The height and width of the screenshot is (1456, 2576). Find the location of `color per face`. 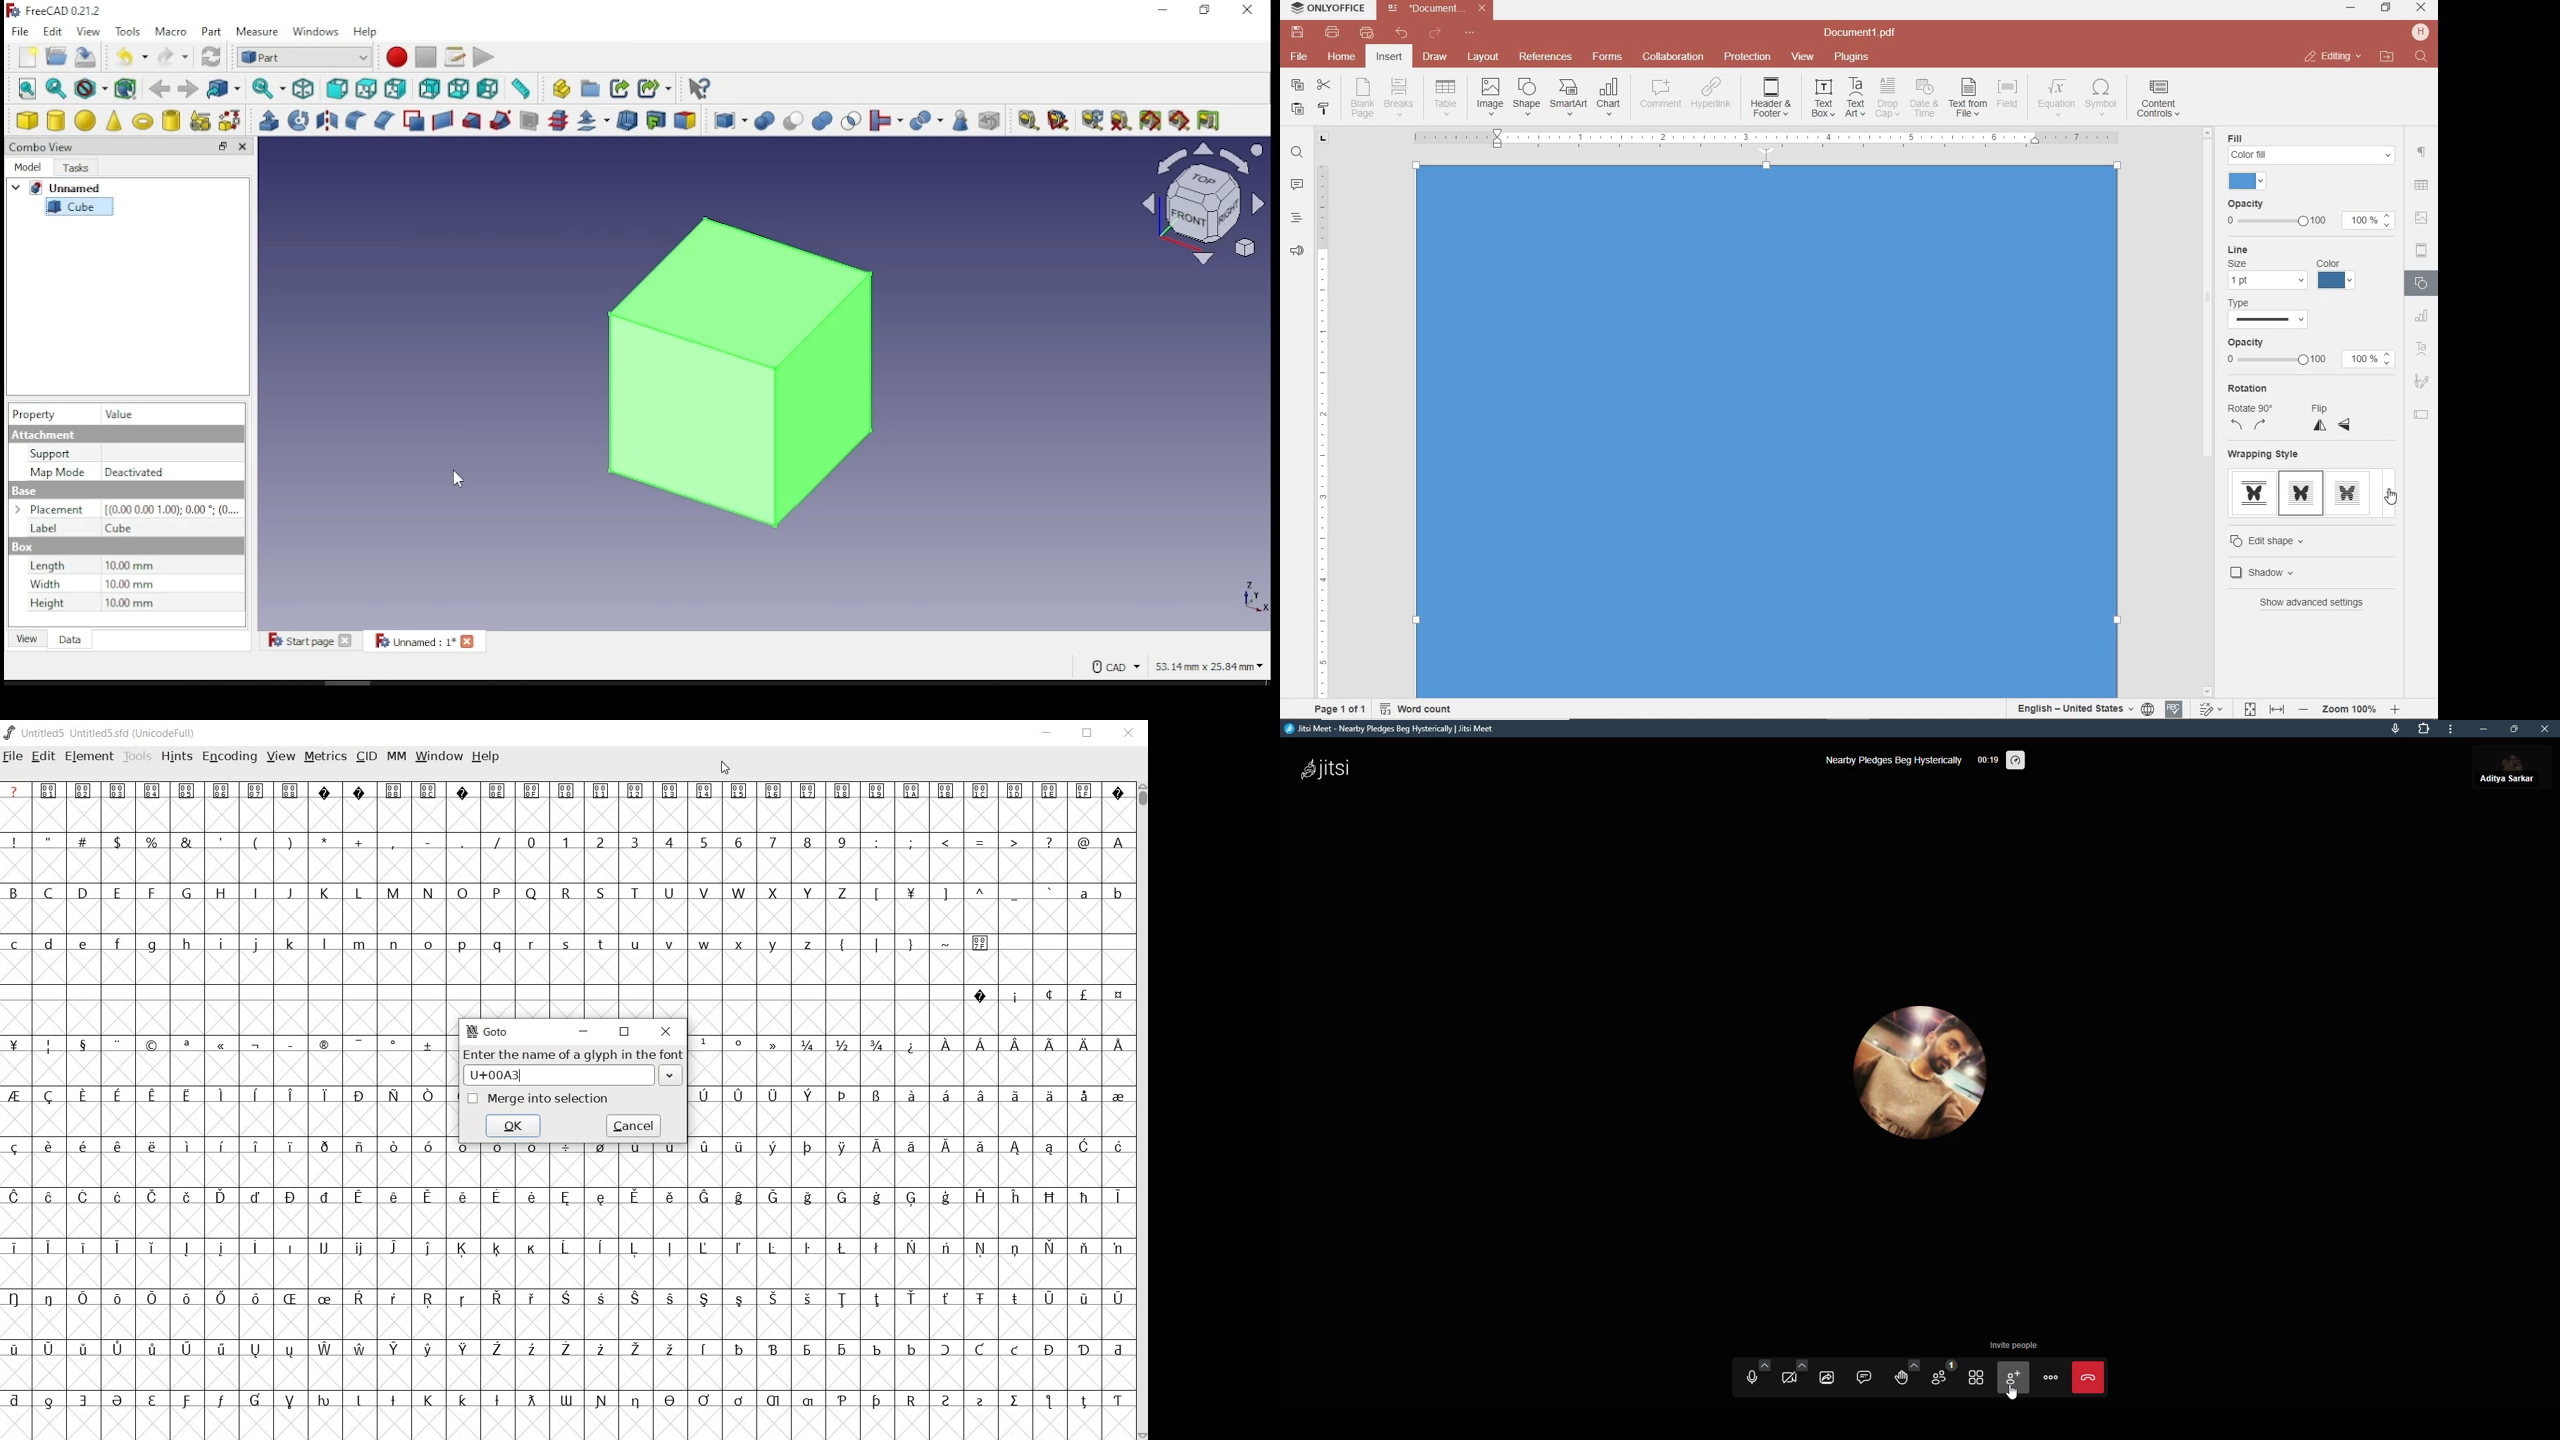

color per face is located at coordinates (688, 120).